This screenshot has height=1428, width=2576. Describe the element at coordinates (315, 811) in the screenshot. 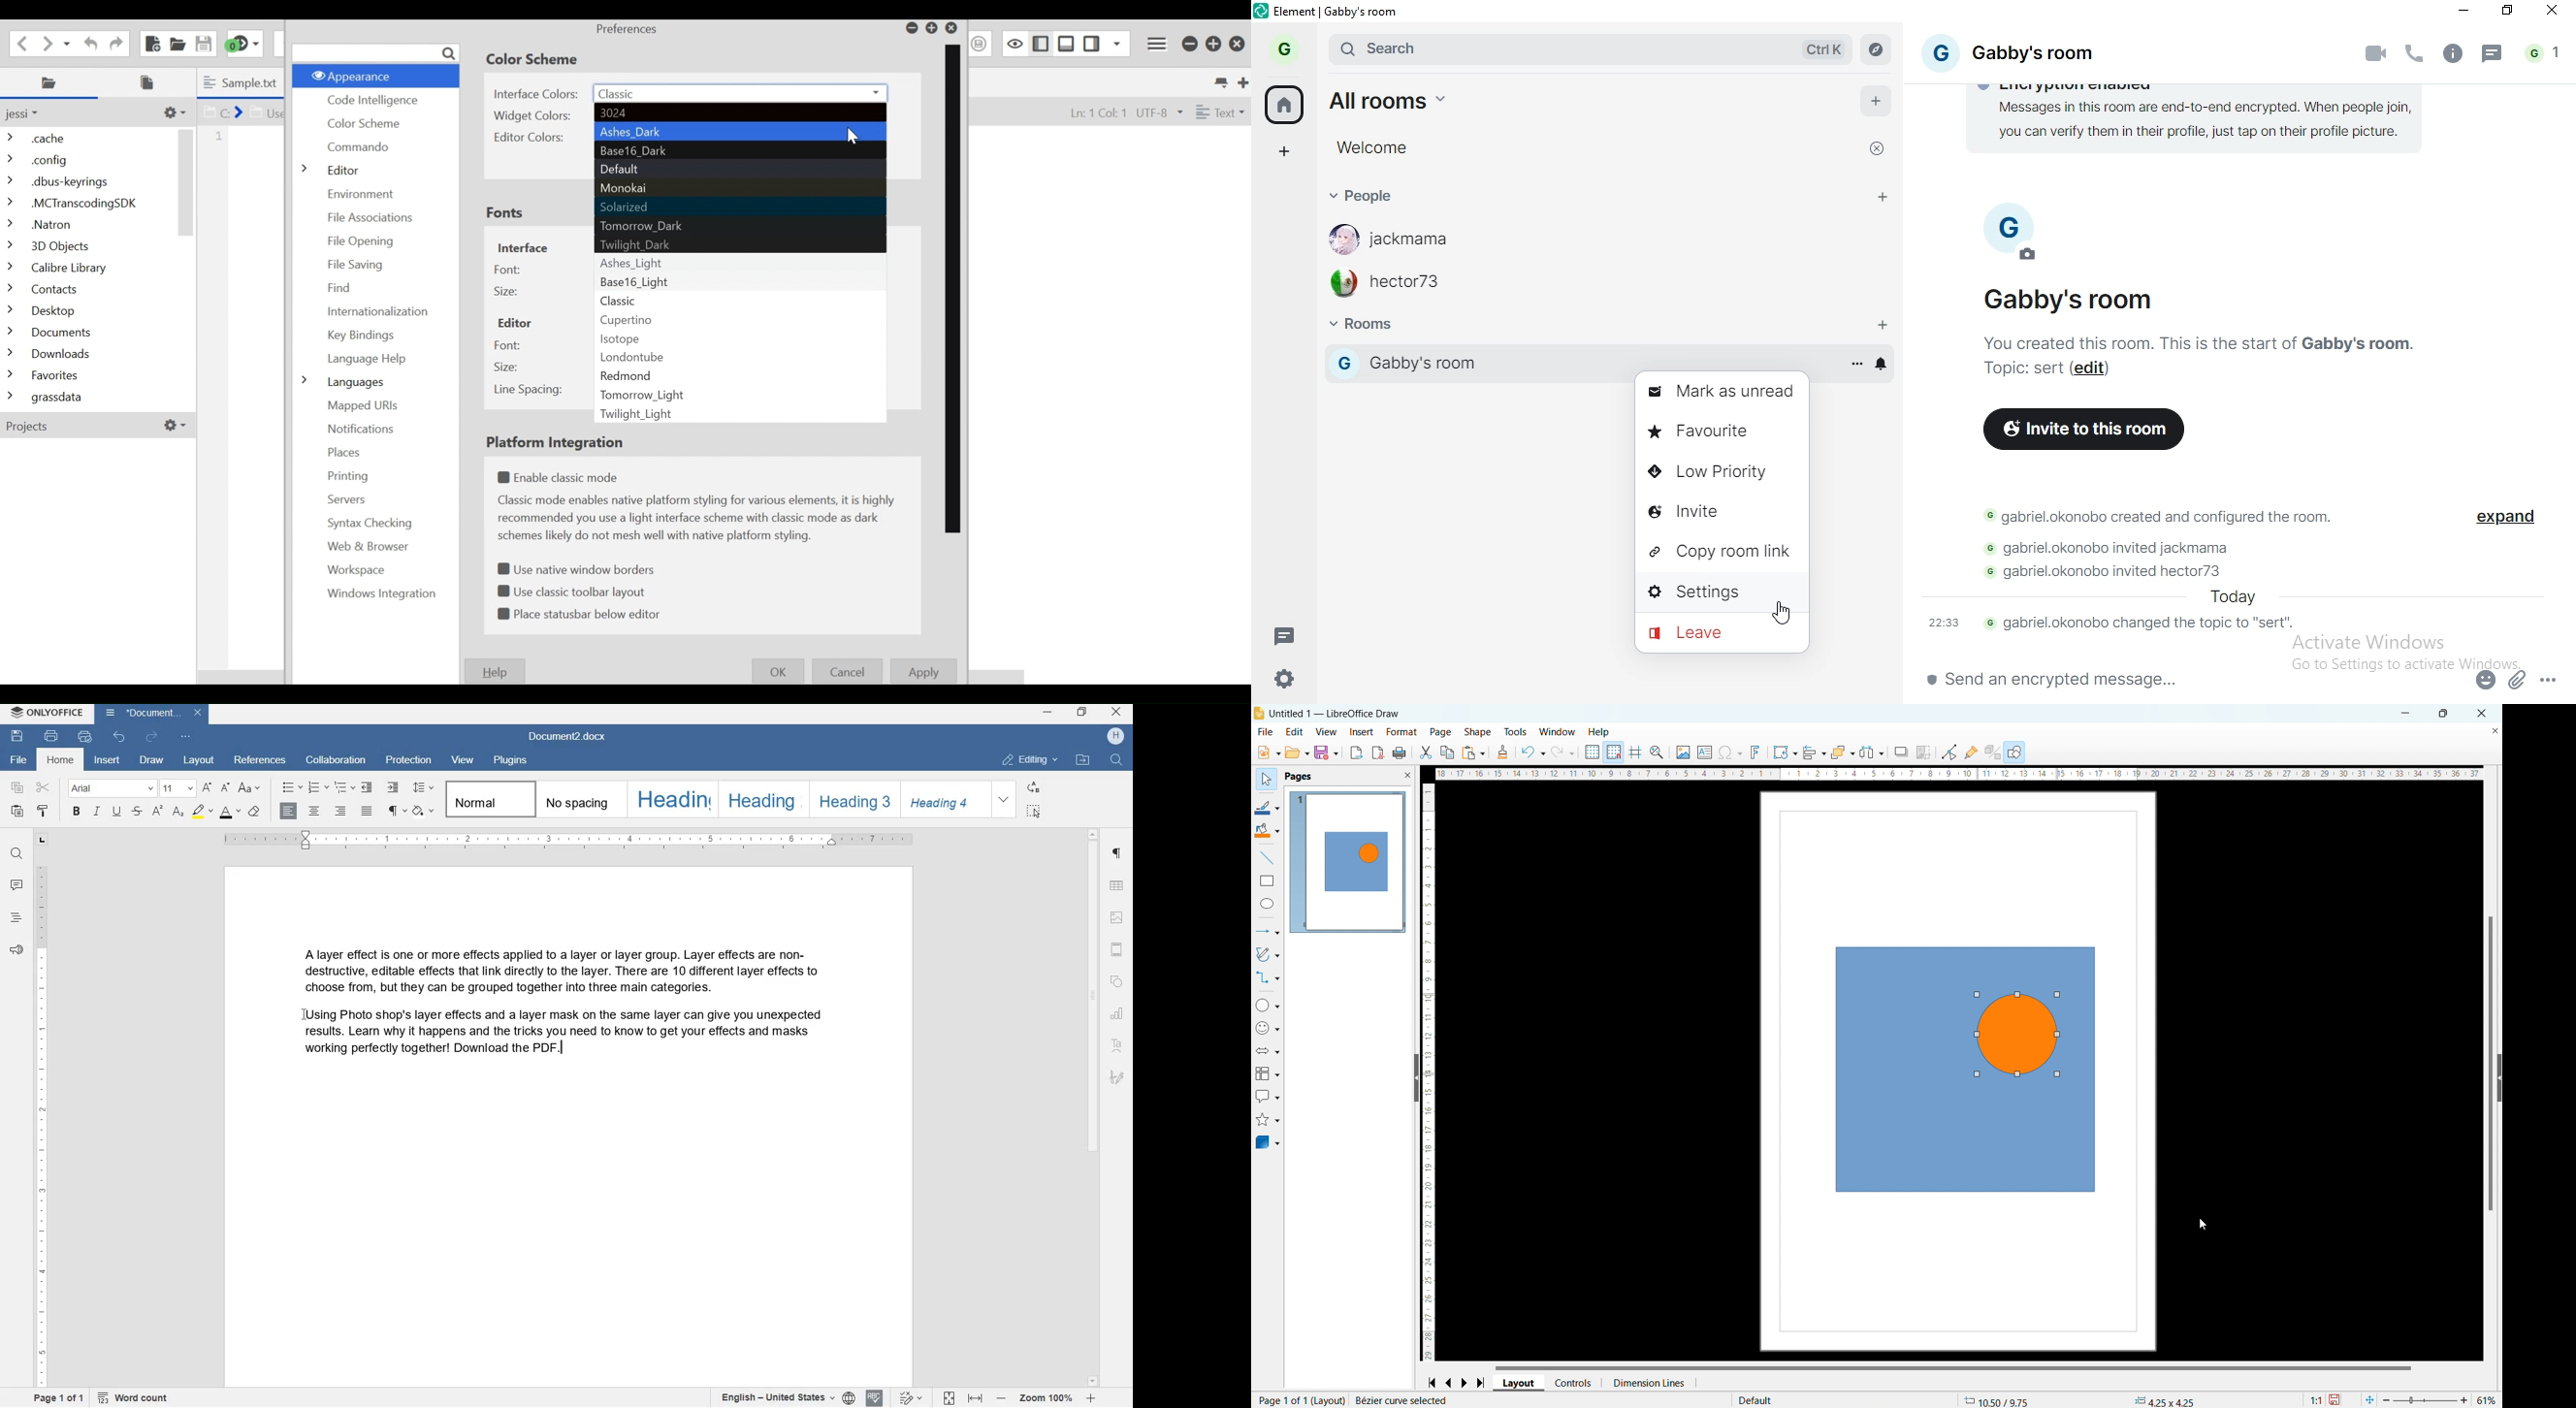

I see `CENTER ALIGNMENT` at that location.